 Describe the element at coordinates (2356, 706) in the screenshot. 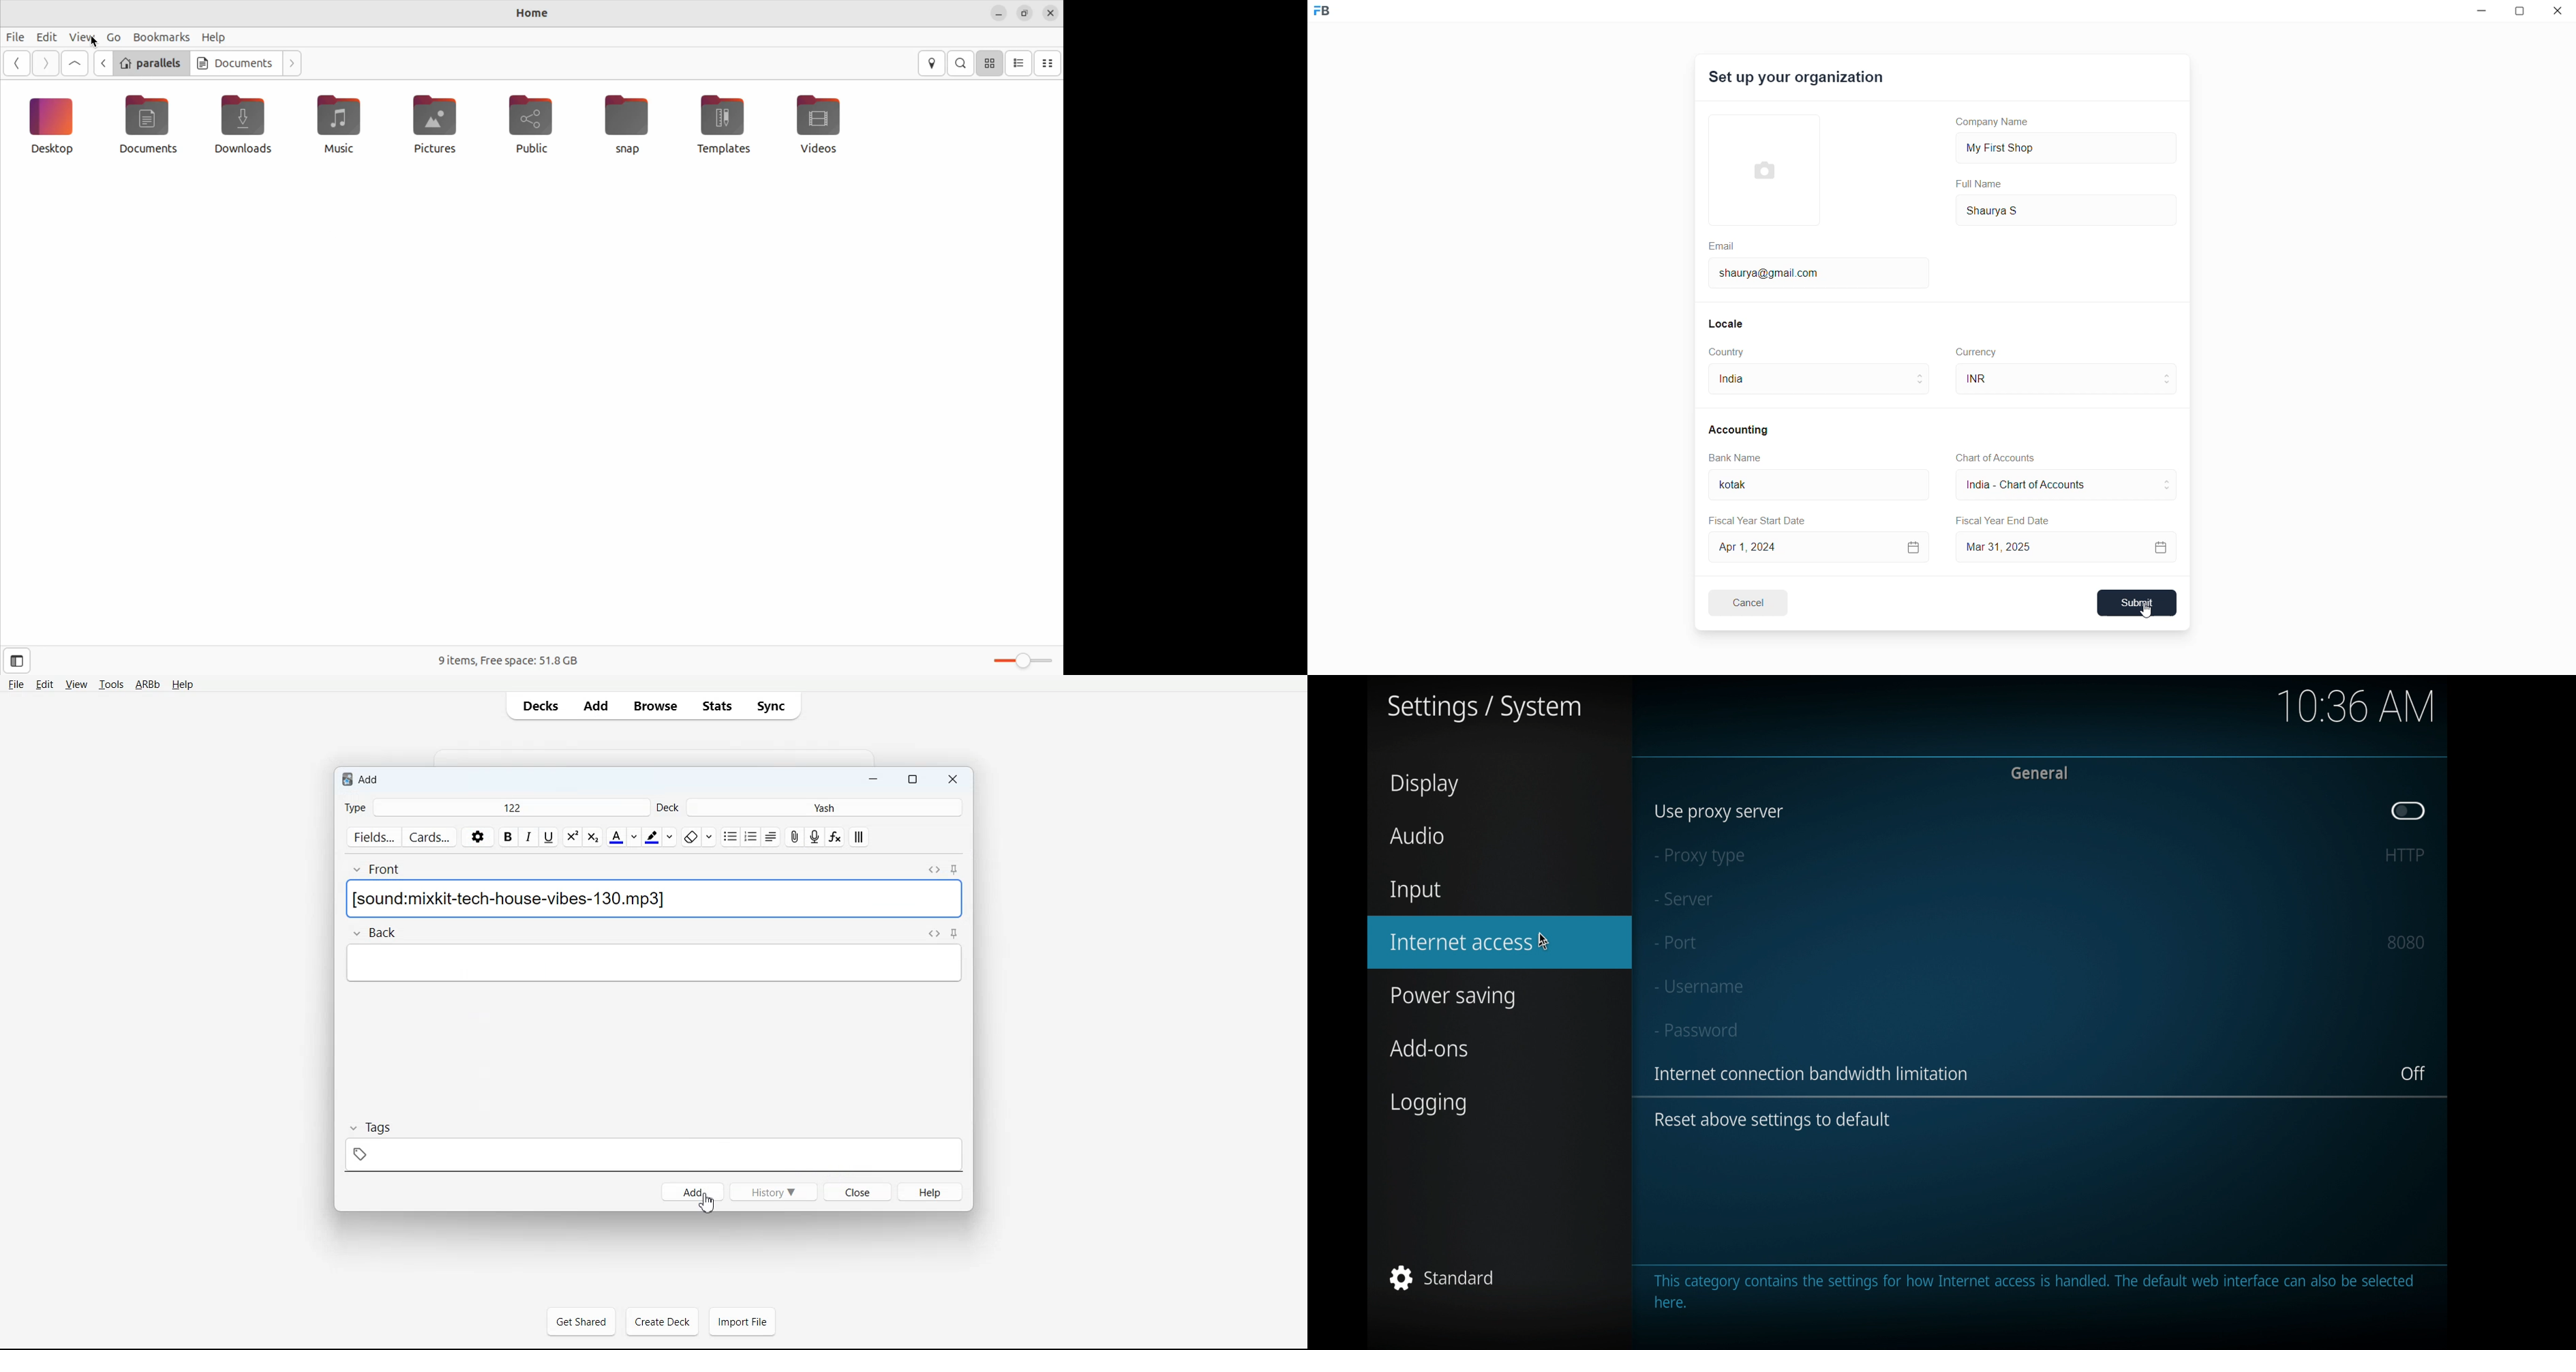

I see `10.36 am` at that location.